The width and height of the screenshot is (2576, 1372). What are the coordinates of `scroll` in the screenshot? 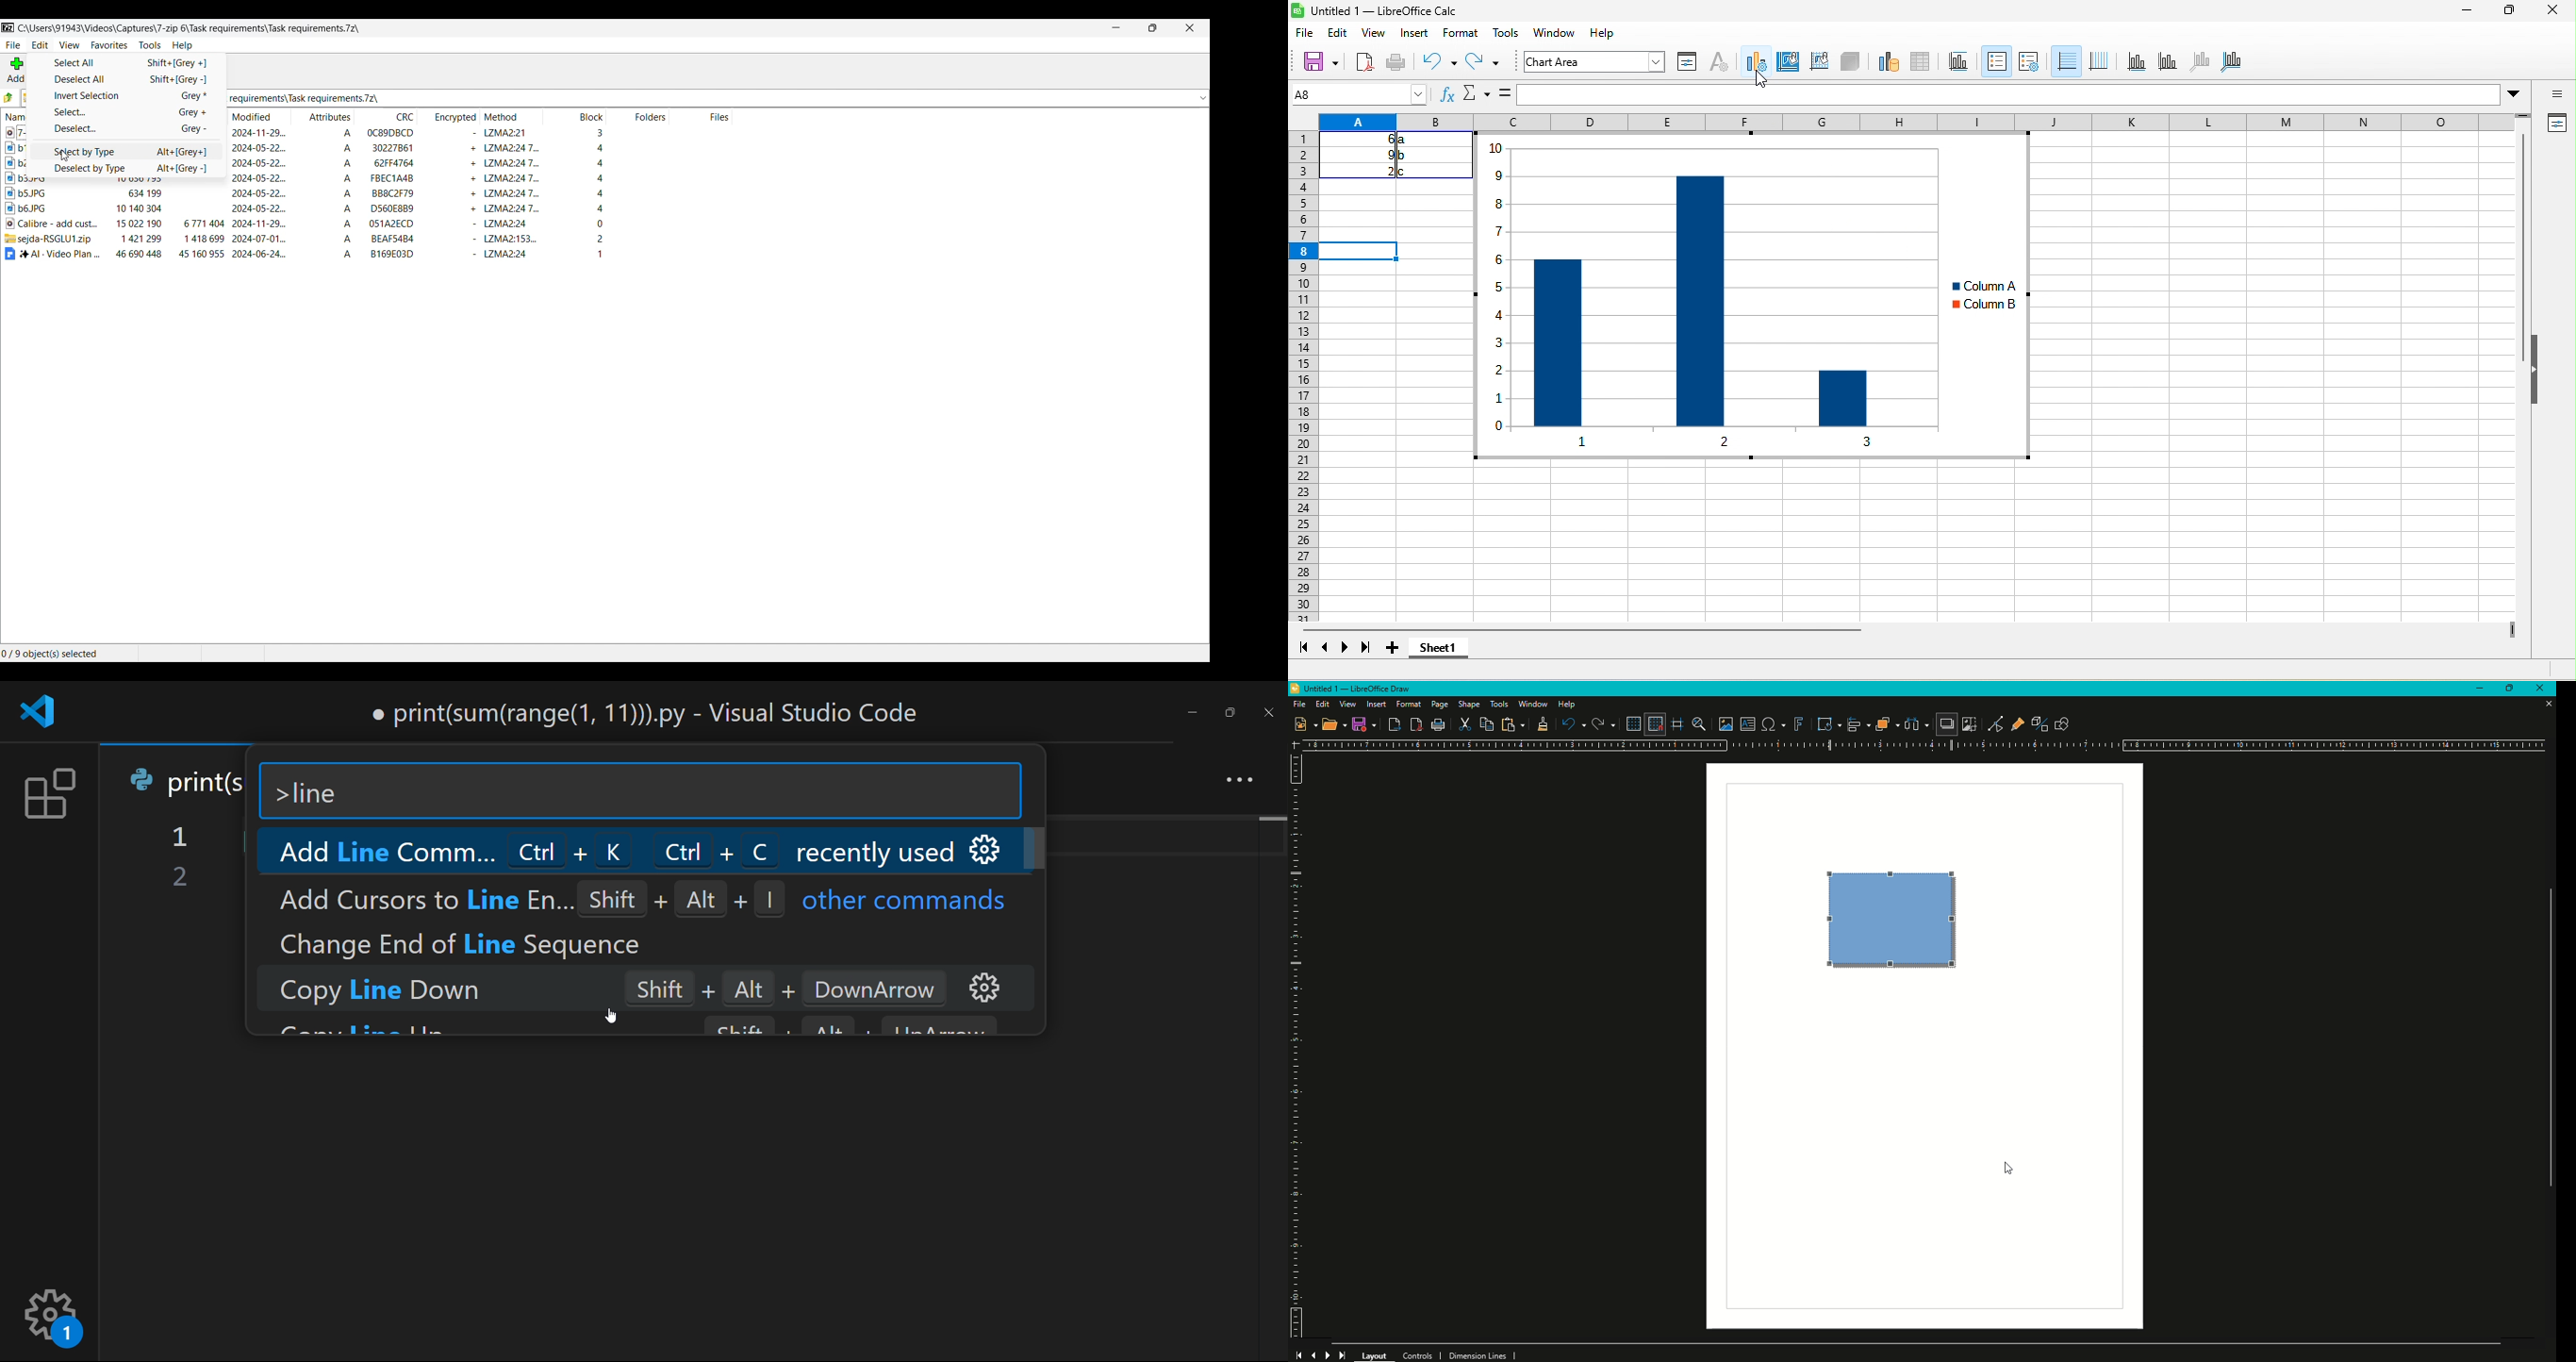 It's located at (2544, 1048).